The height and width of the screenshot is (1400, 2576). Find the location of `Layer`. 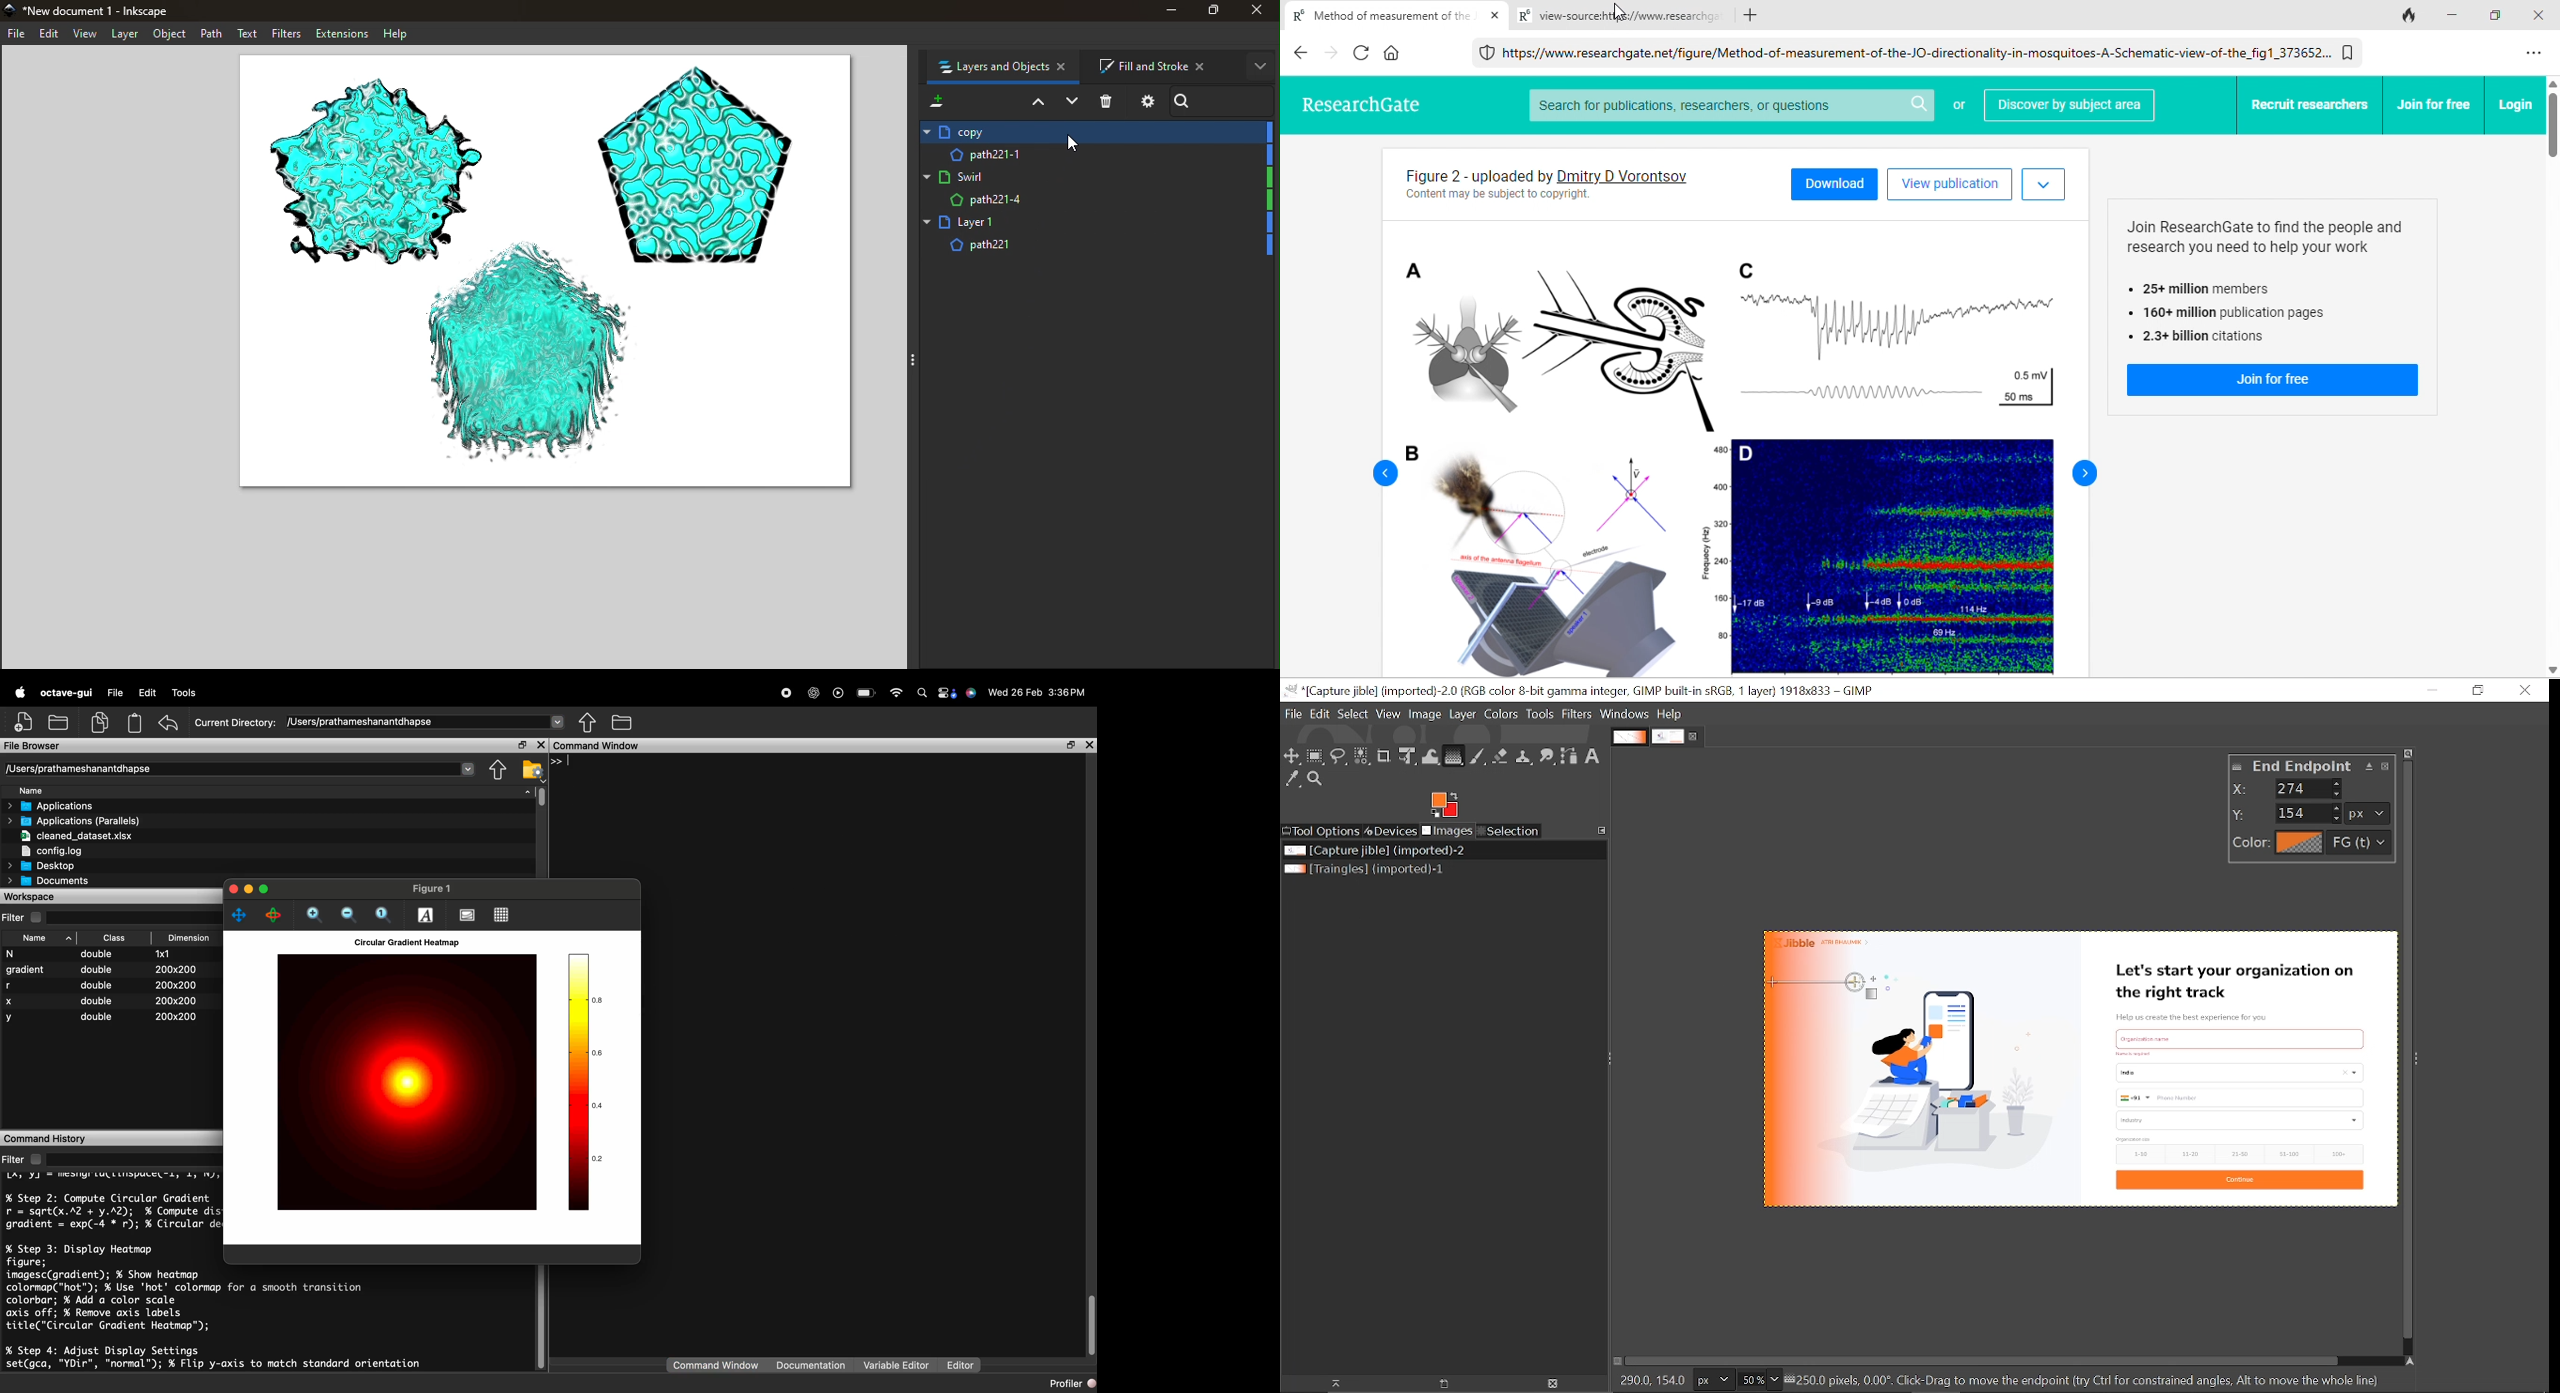

Layer is located at coordinates (1096, 246).